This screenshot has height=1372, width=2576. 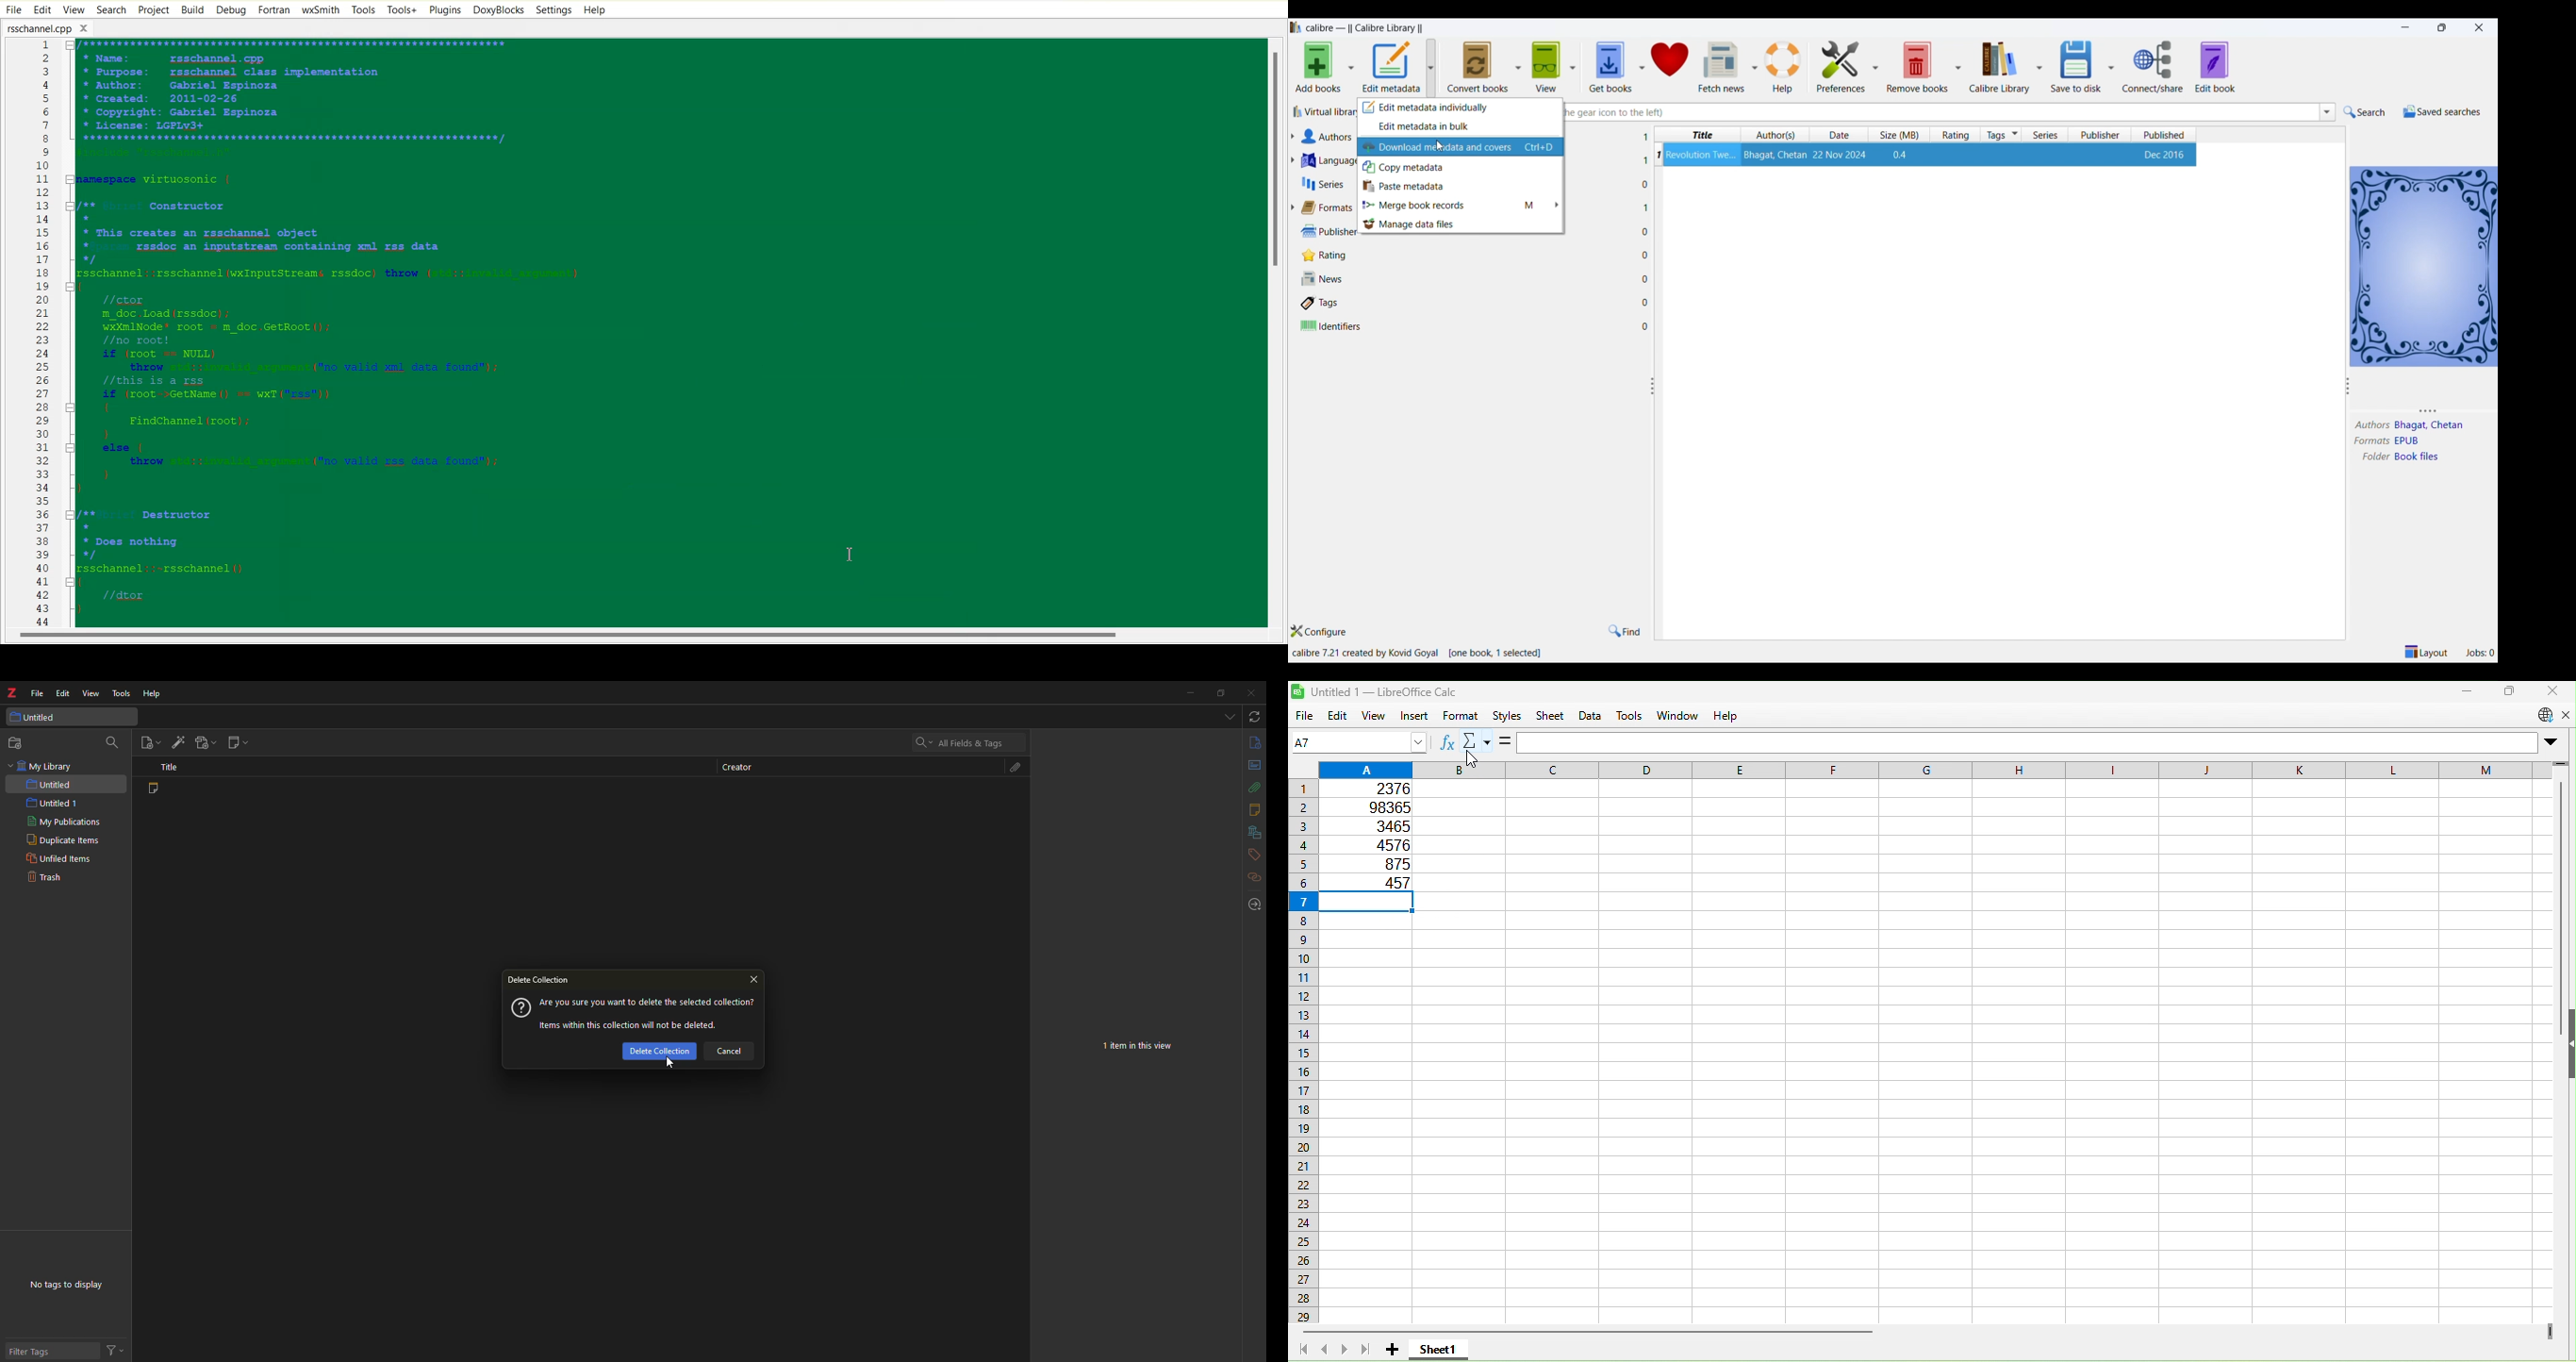 What do you see at coordinates (1645, 255) in the screenshot?
I see `0` at bounding box center [1645, 255].